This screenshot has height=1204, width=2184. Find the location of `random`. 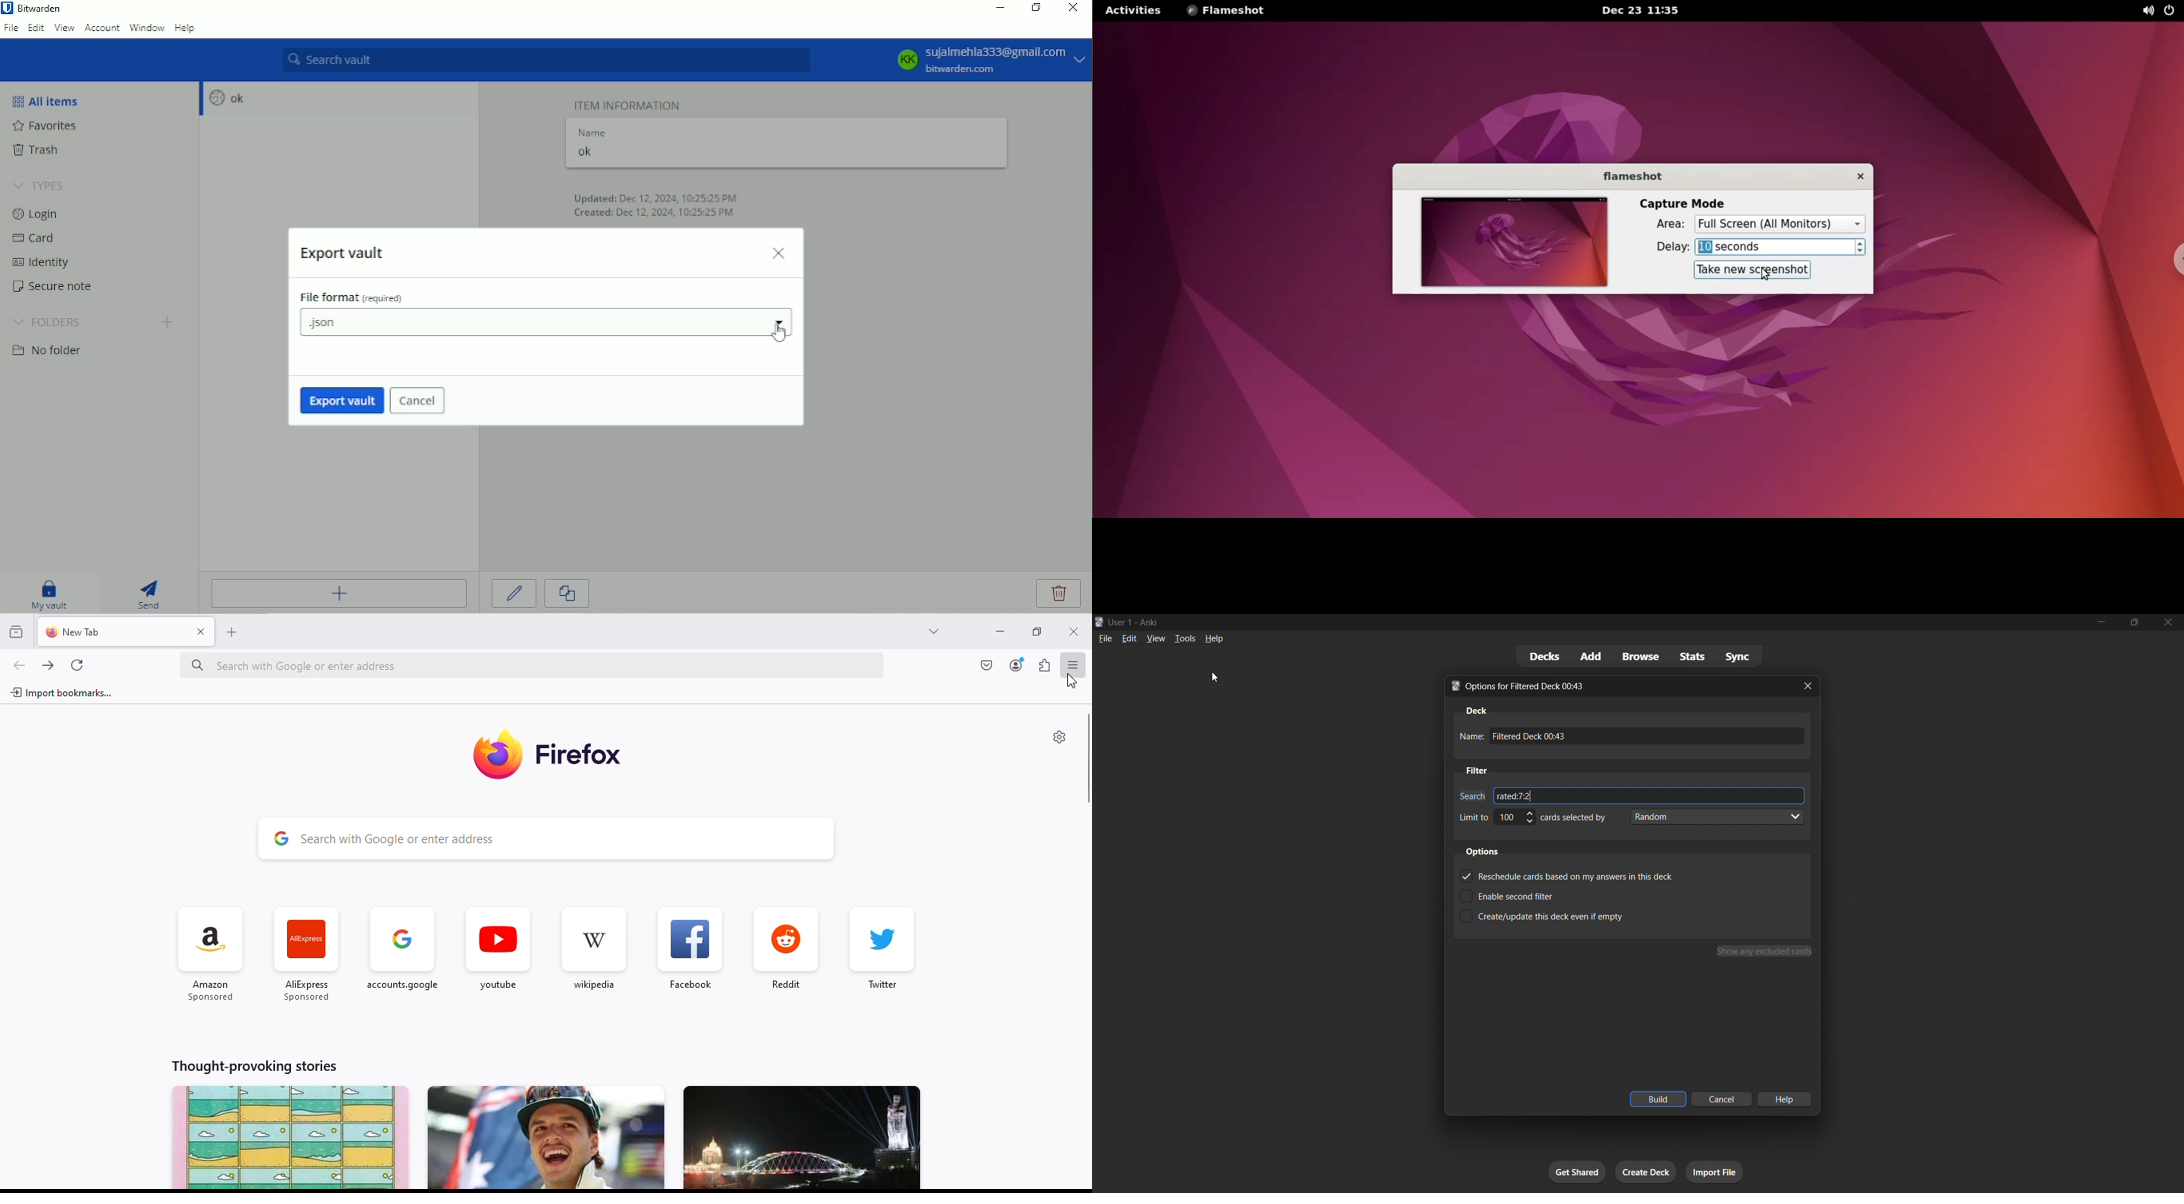

random is located at coordinates (1718, 819).